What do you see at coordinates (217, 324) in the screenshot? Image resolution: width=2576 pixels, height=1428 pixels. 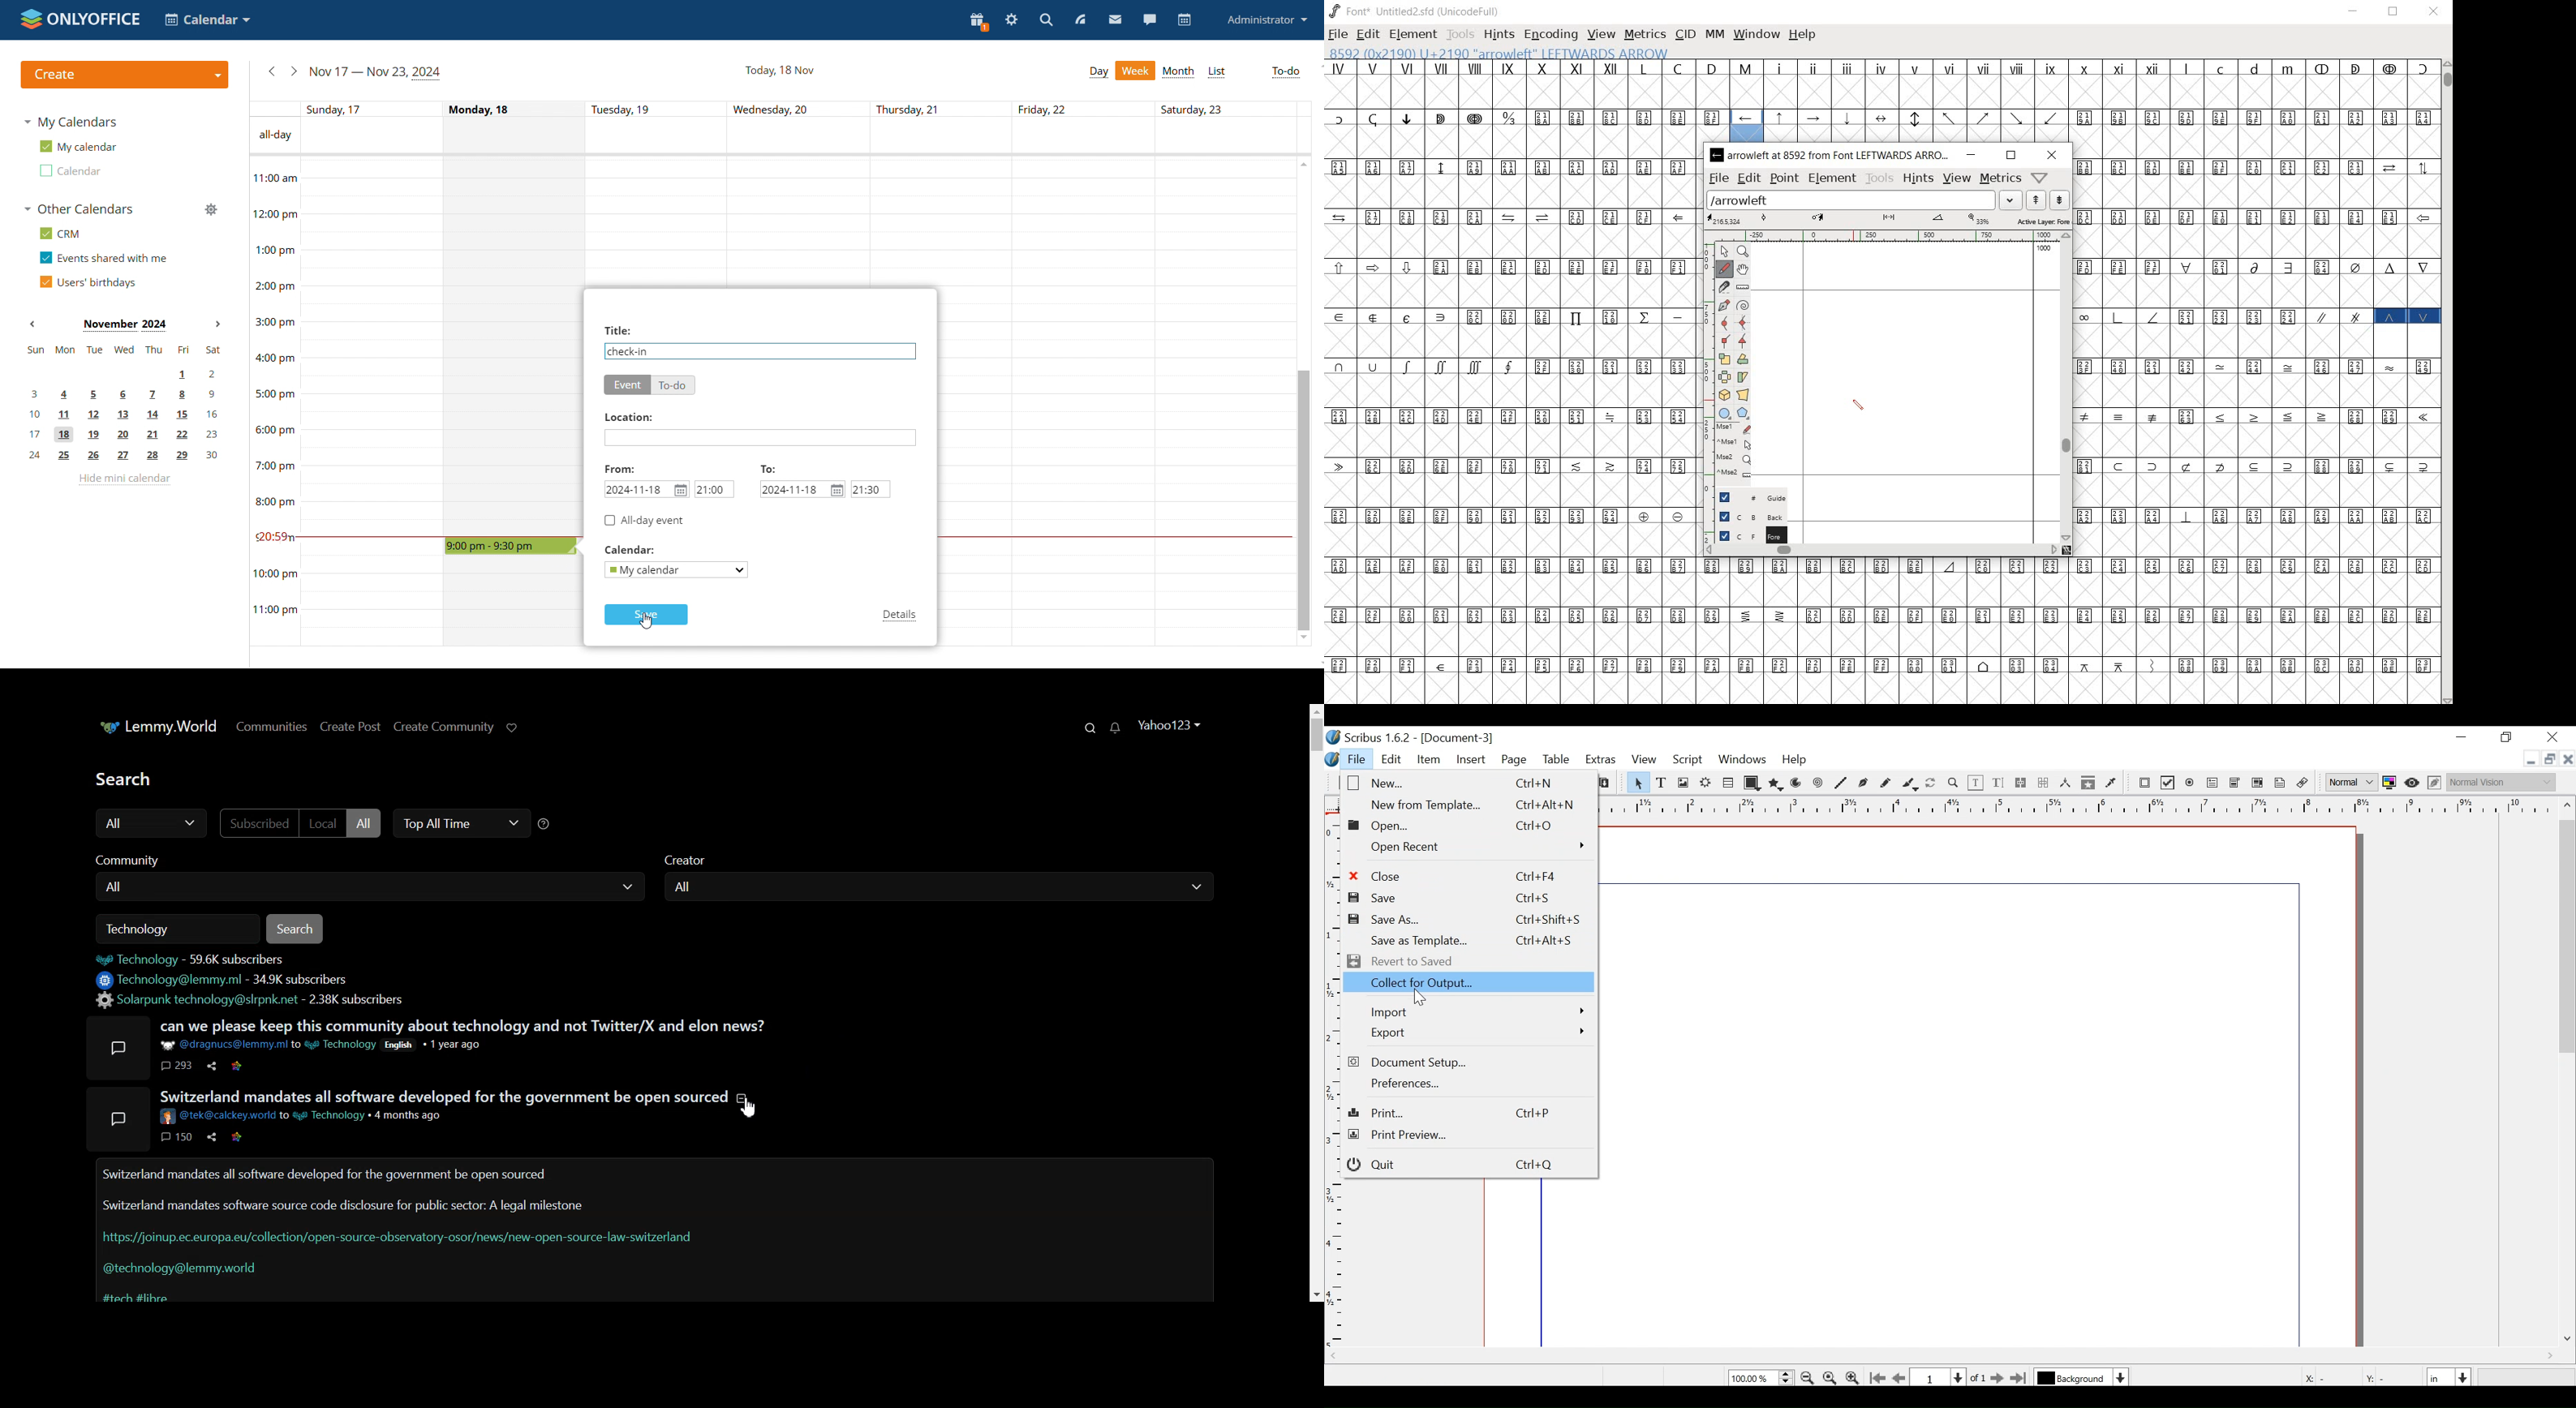 I see `next month` at bounding box center [217, 324].